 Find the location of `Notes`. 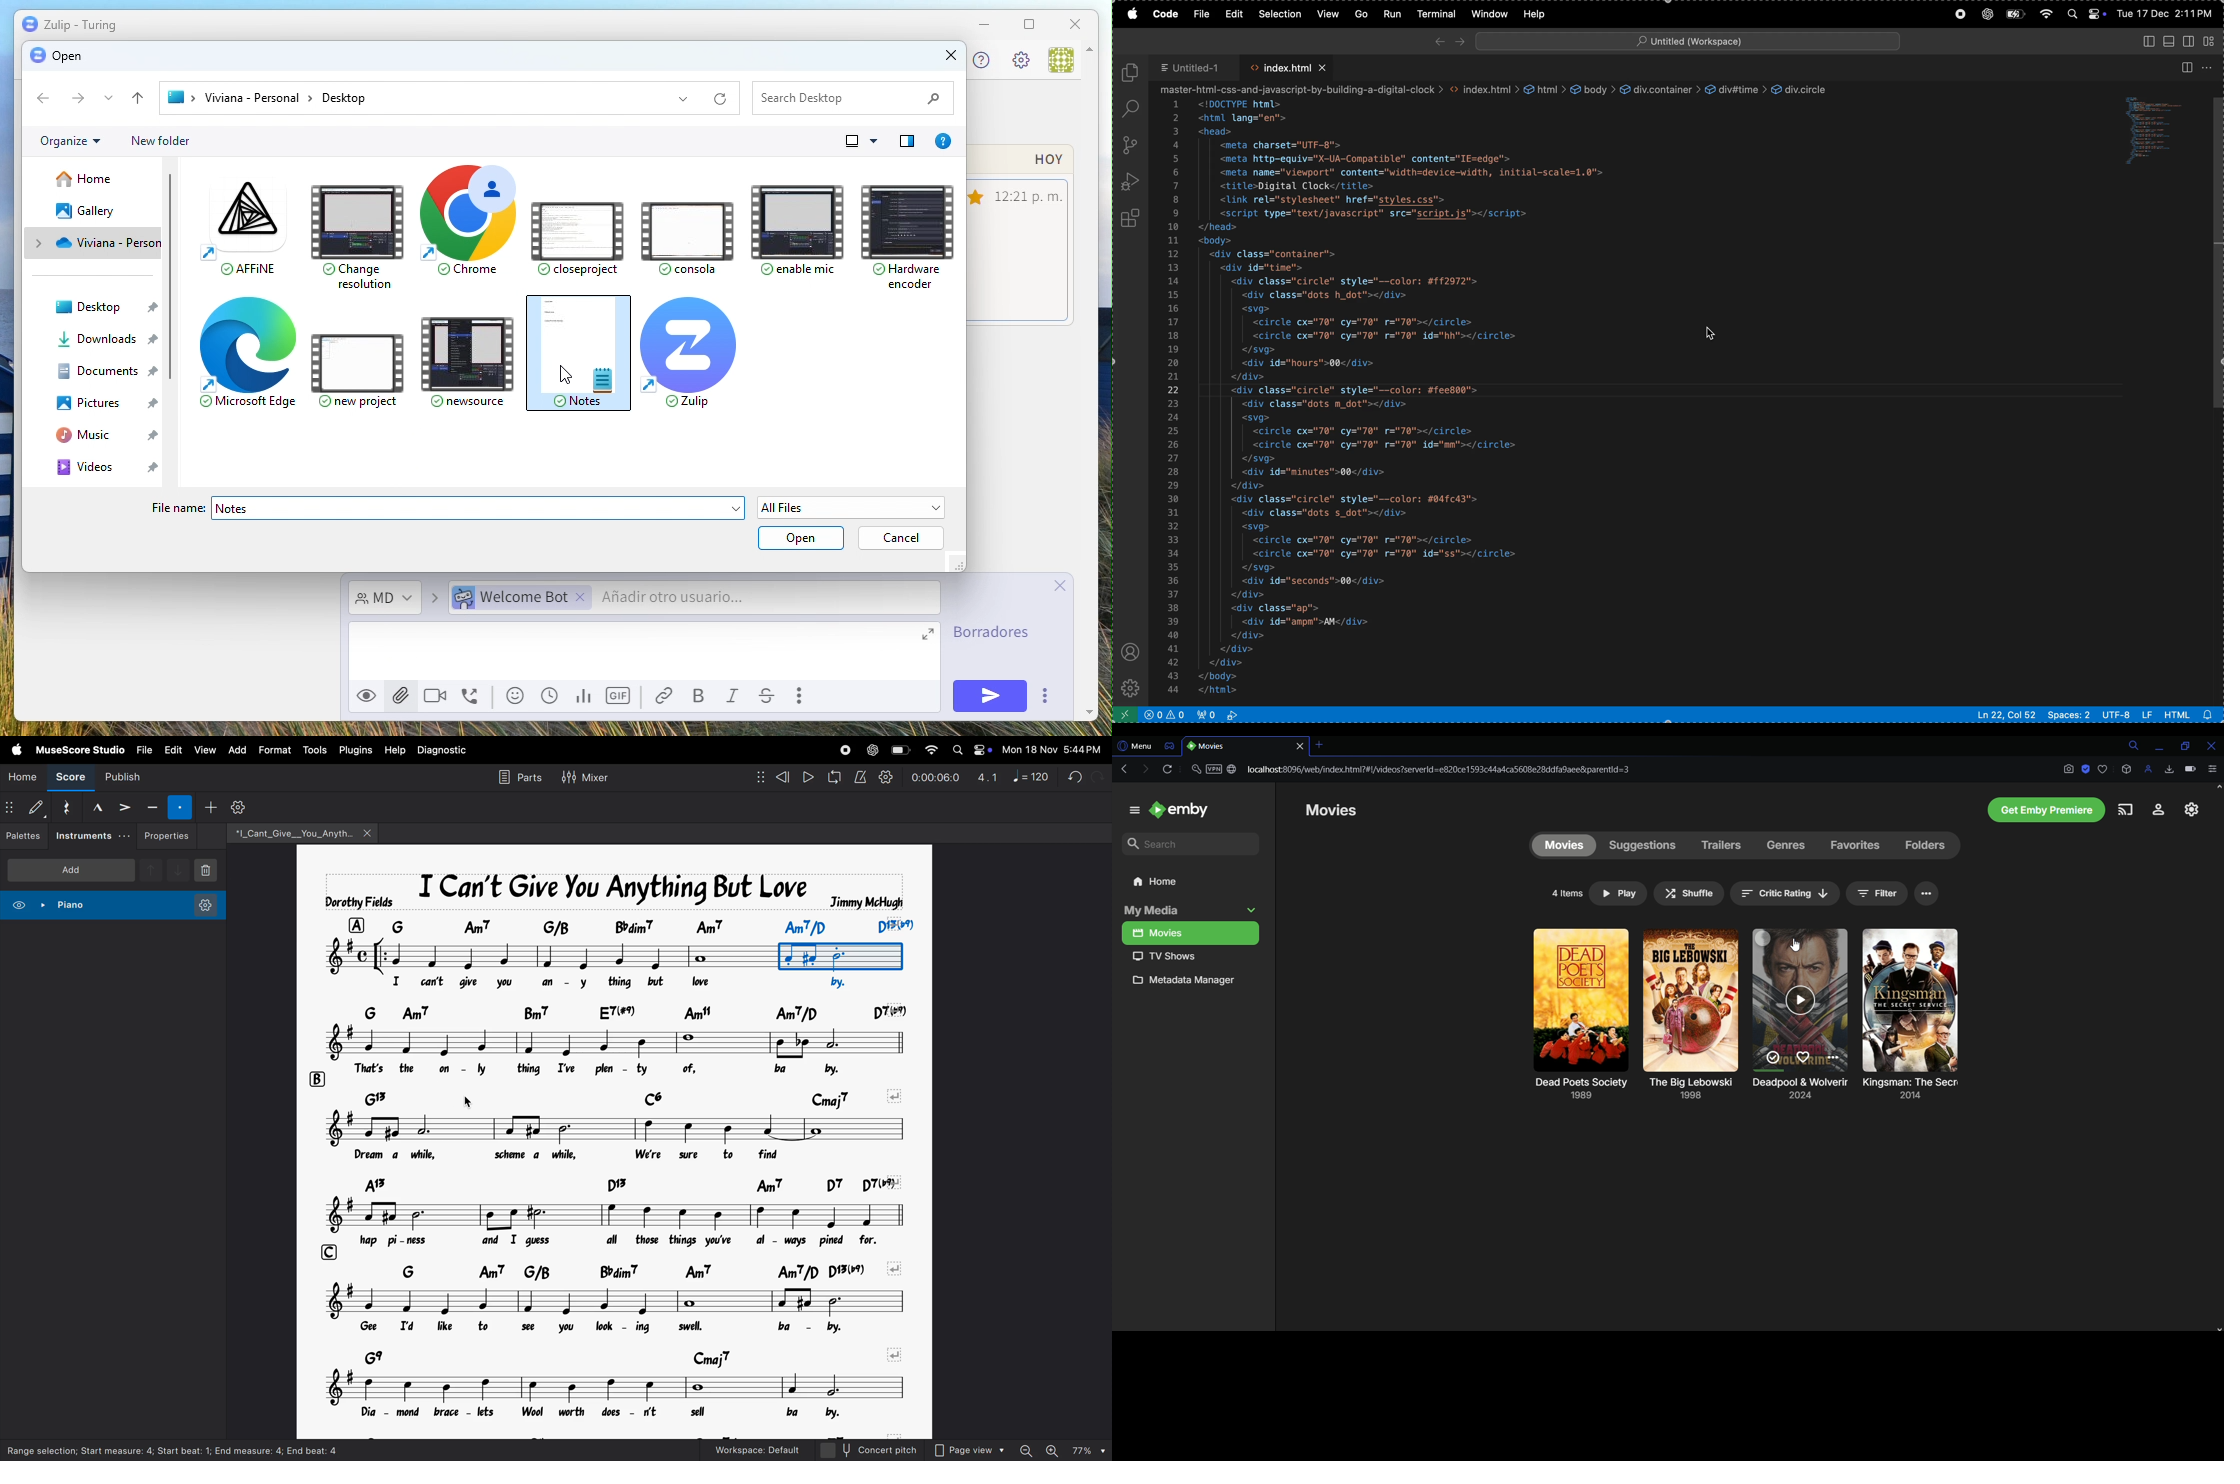

Notes is located at coordinates (479, 508).